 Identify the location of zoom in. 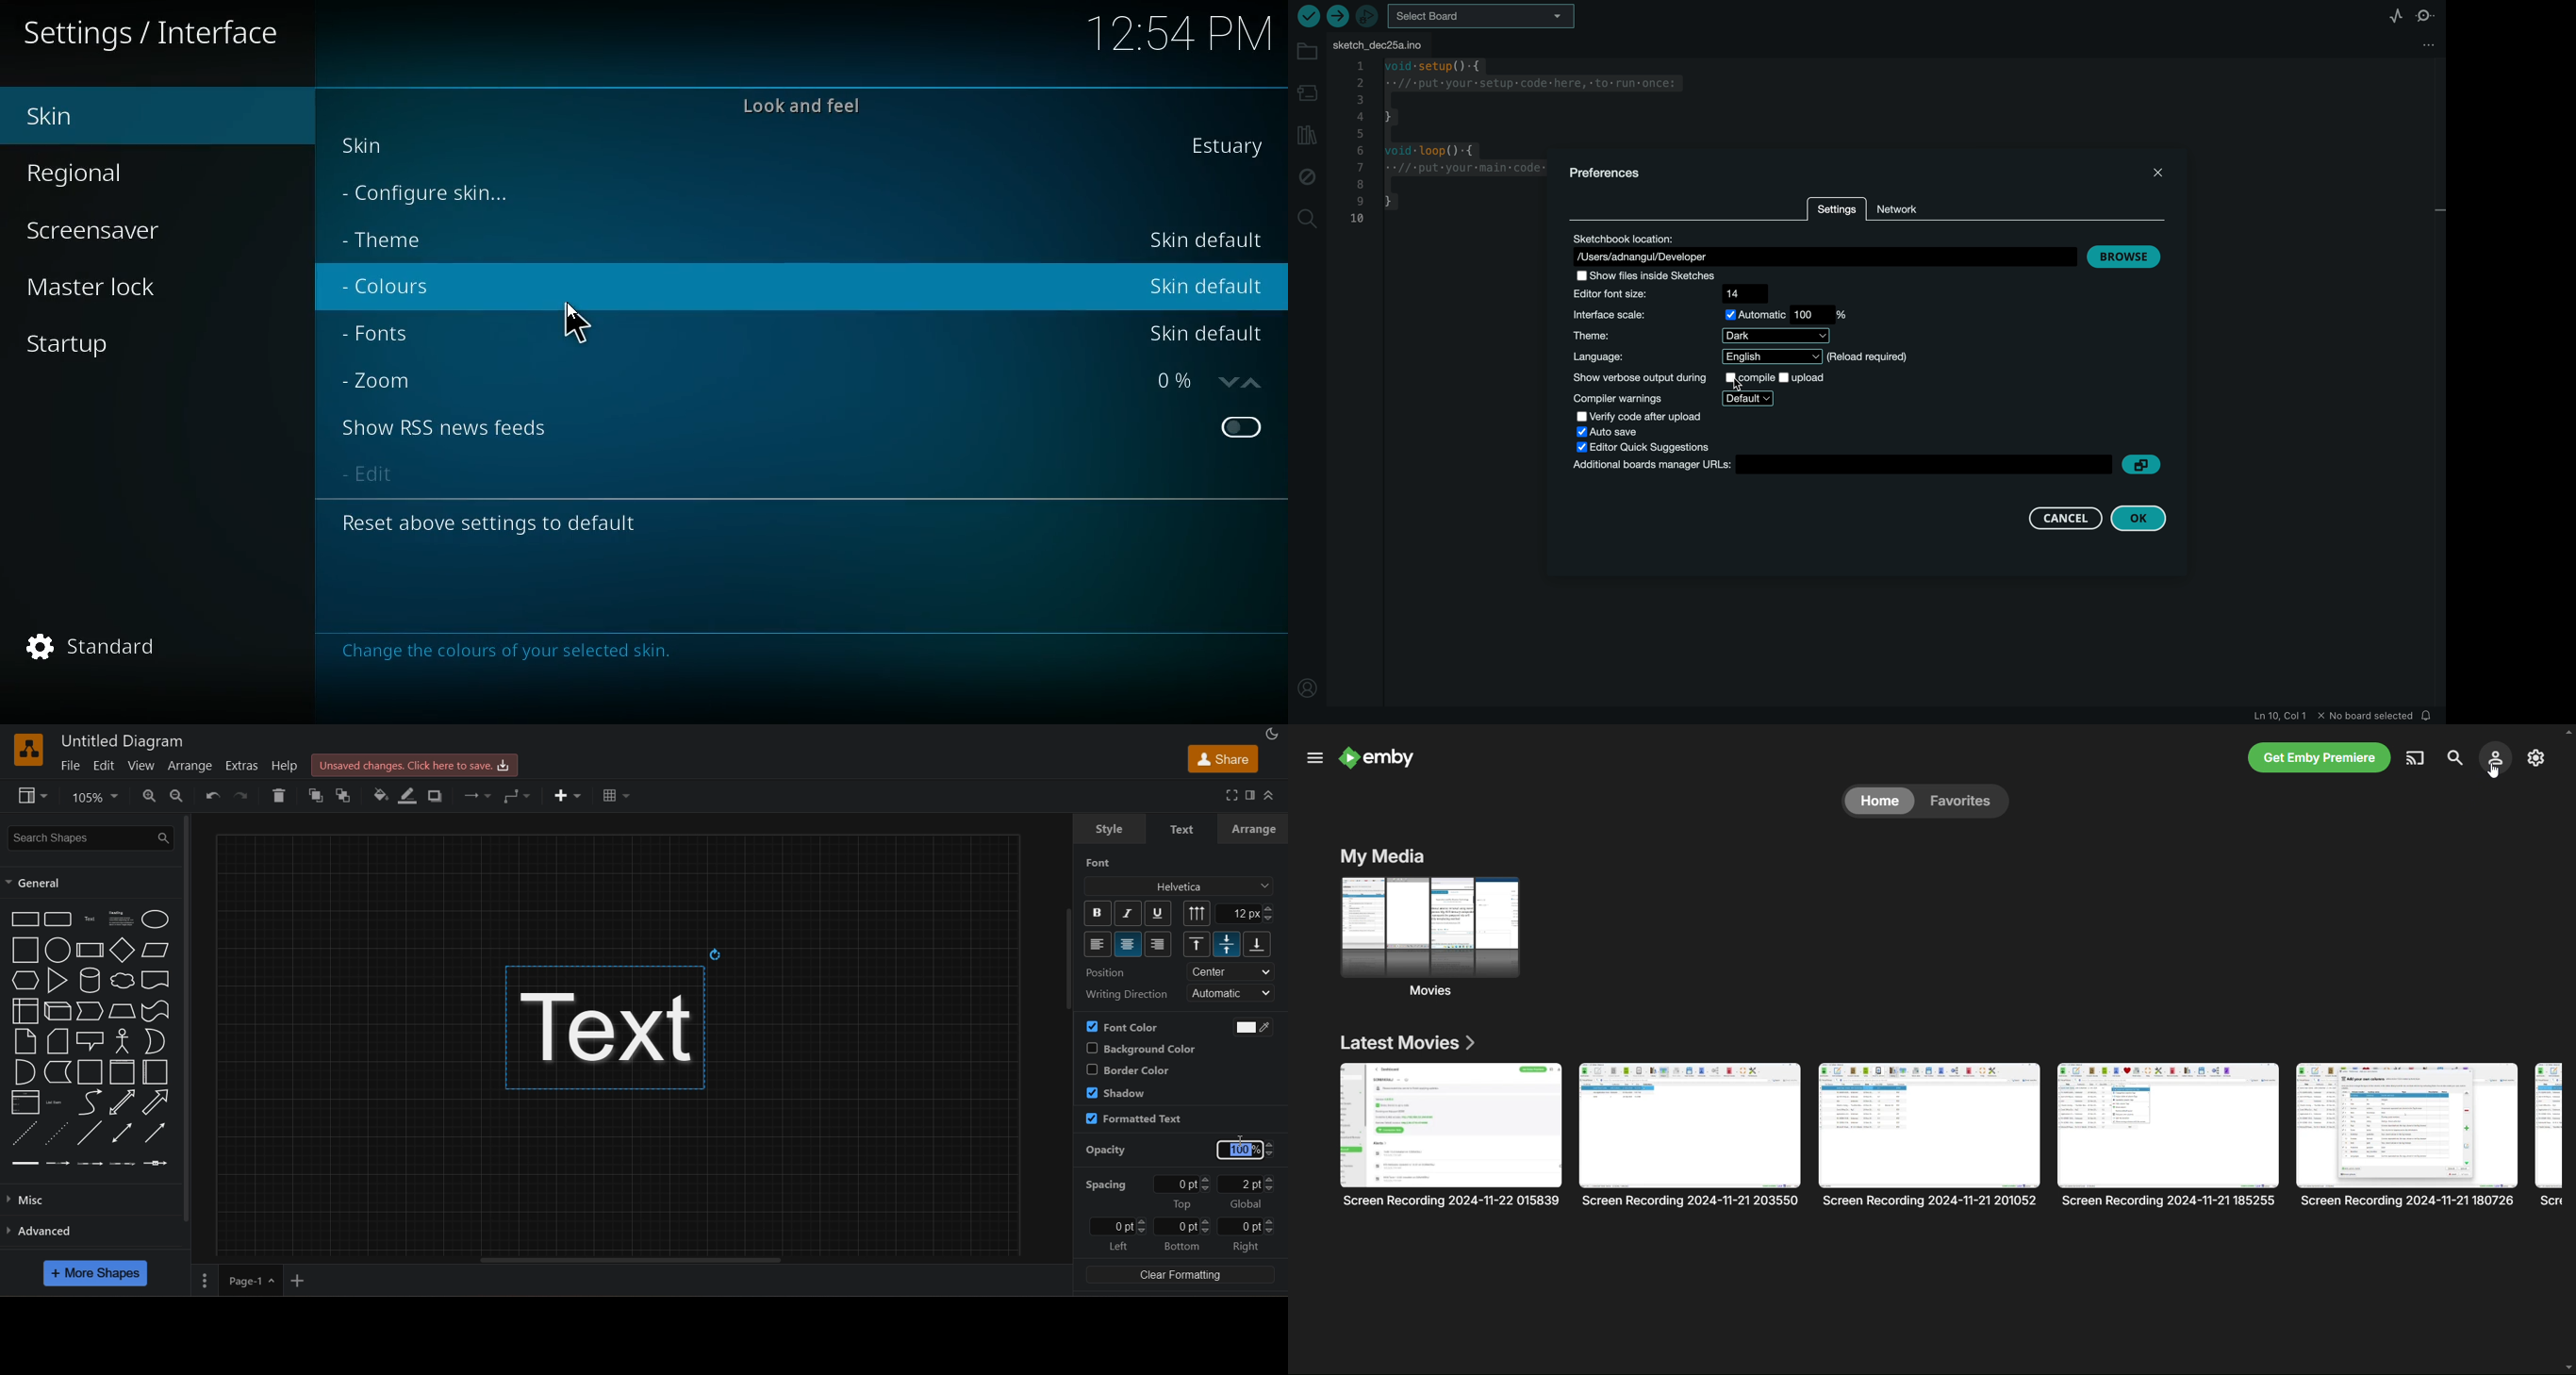
(150, 797).